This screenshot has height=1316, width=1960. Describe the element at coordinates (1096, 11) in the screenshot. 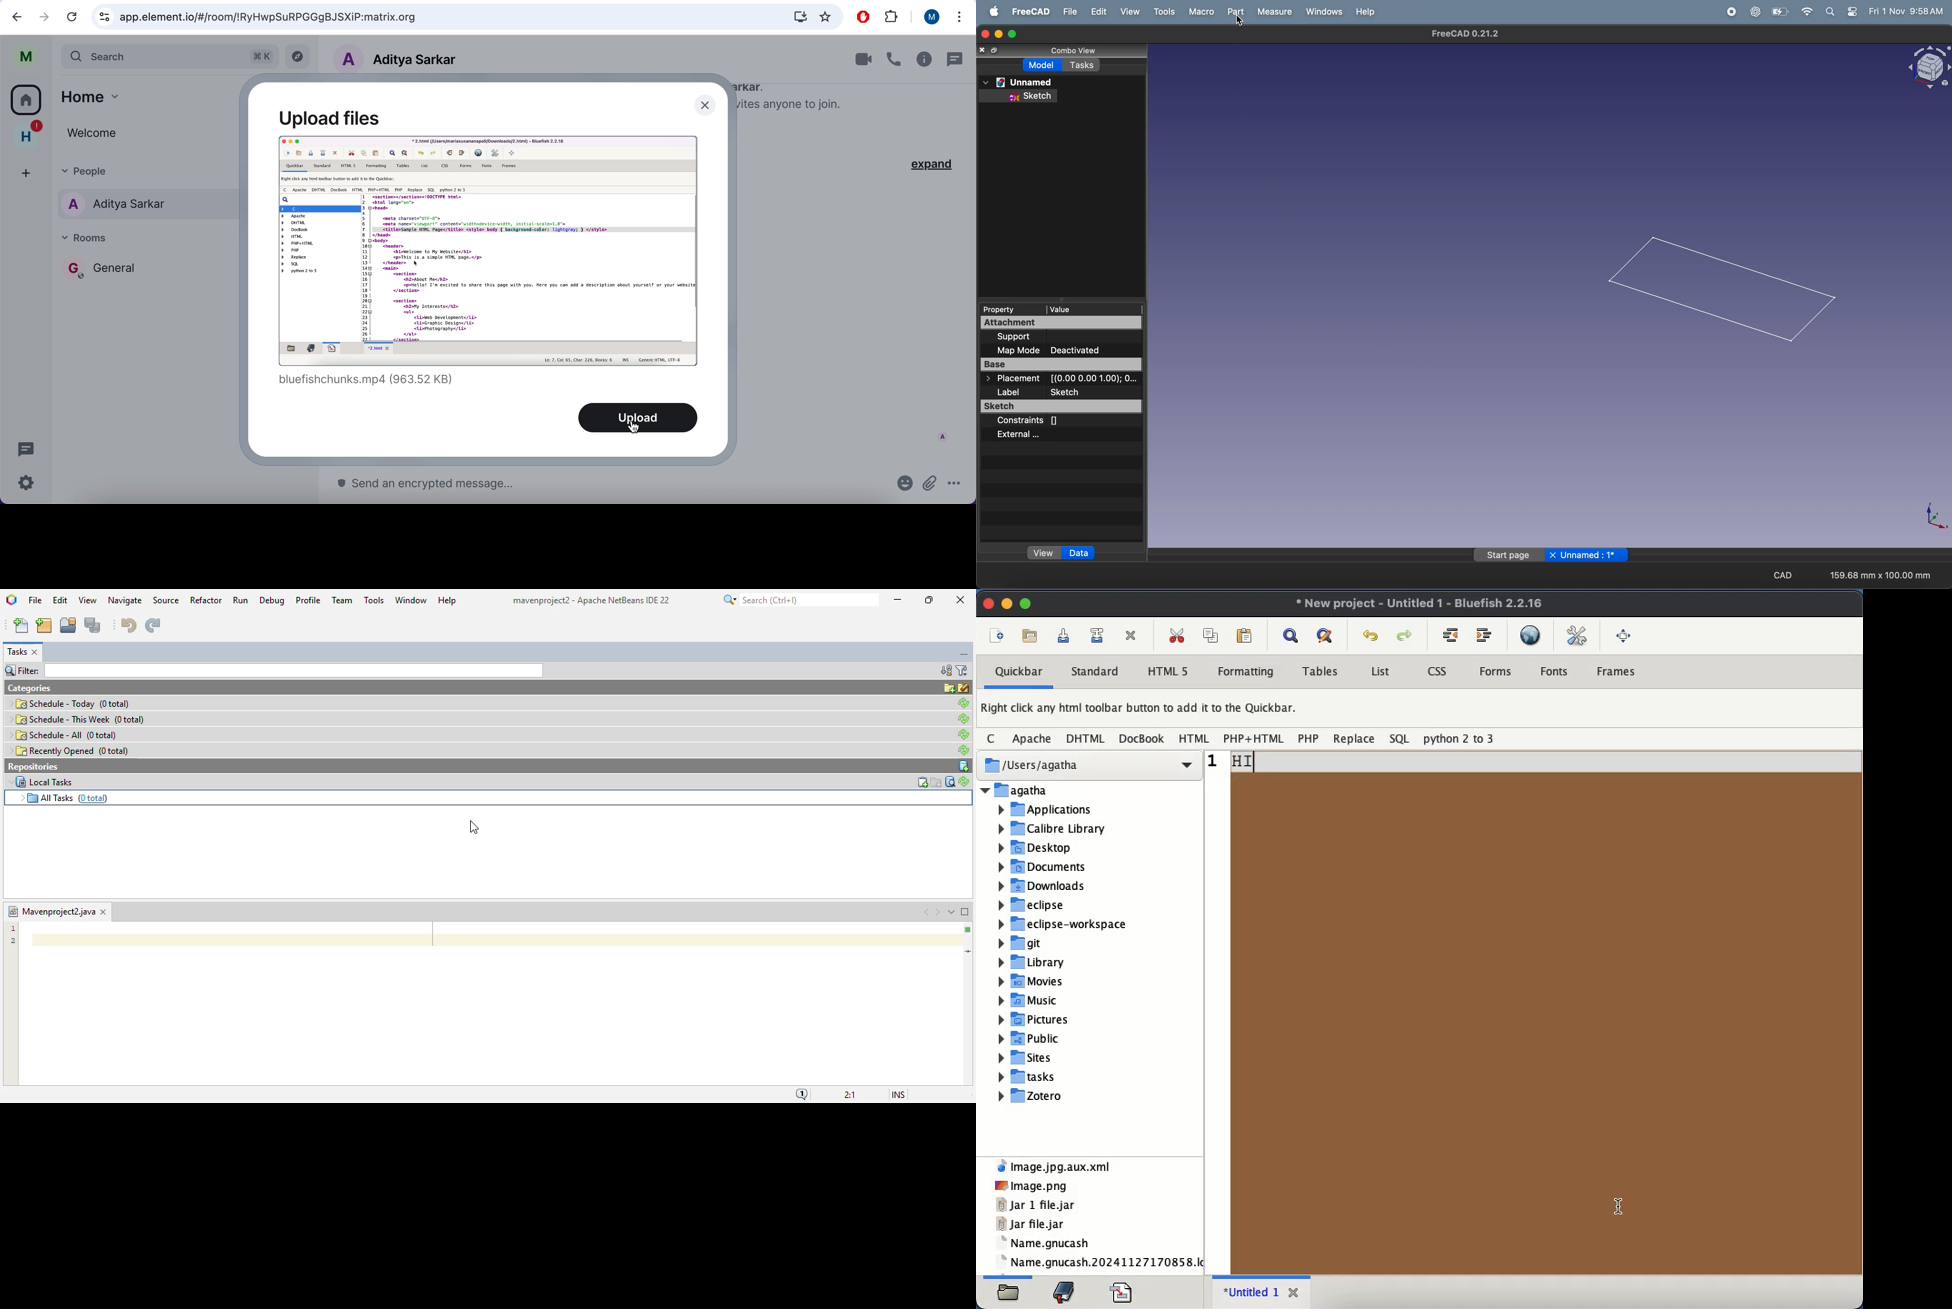

I see `edit` at that location.